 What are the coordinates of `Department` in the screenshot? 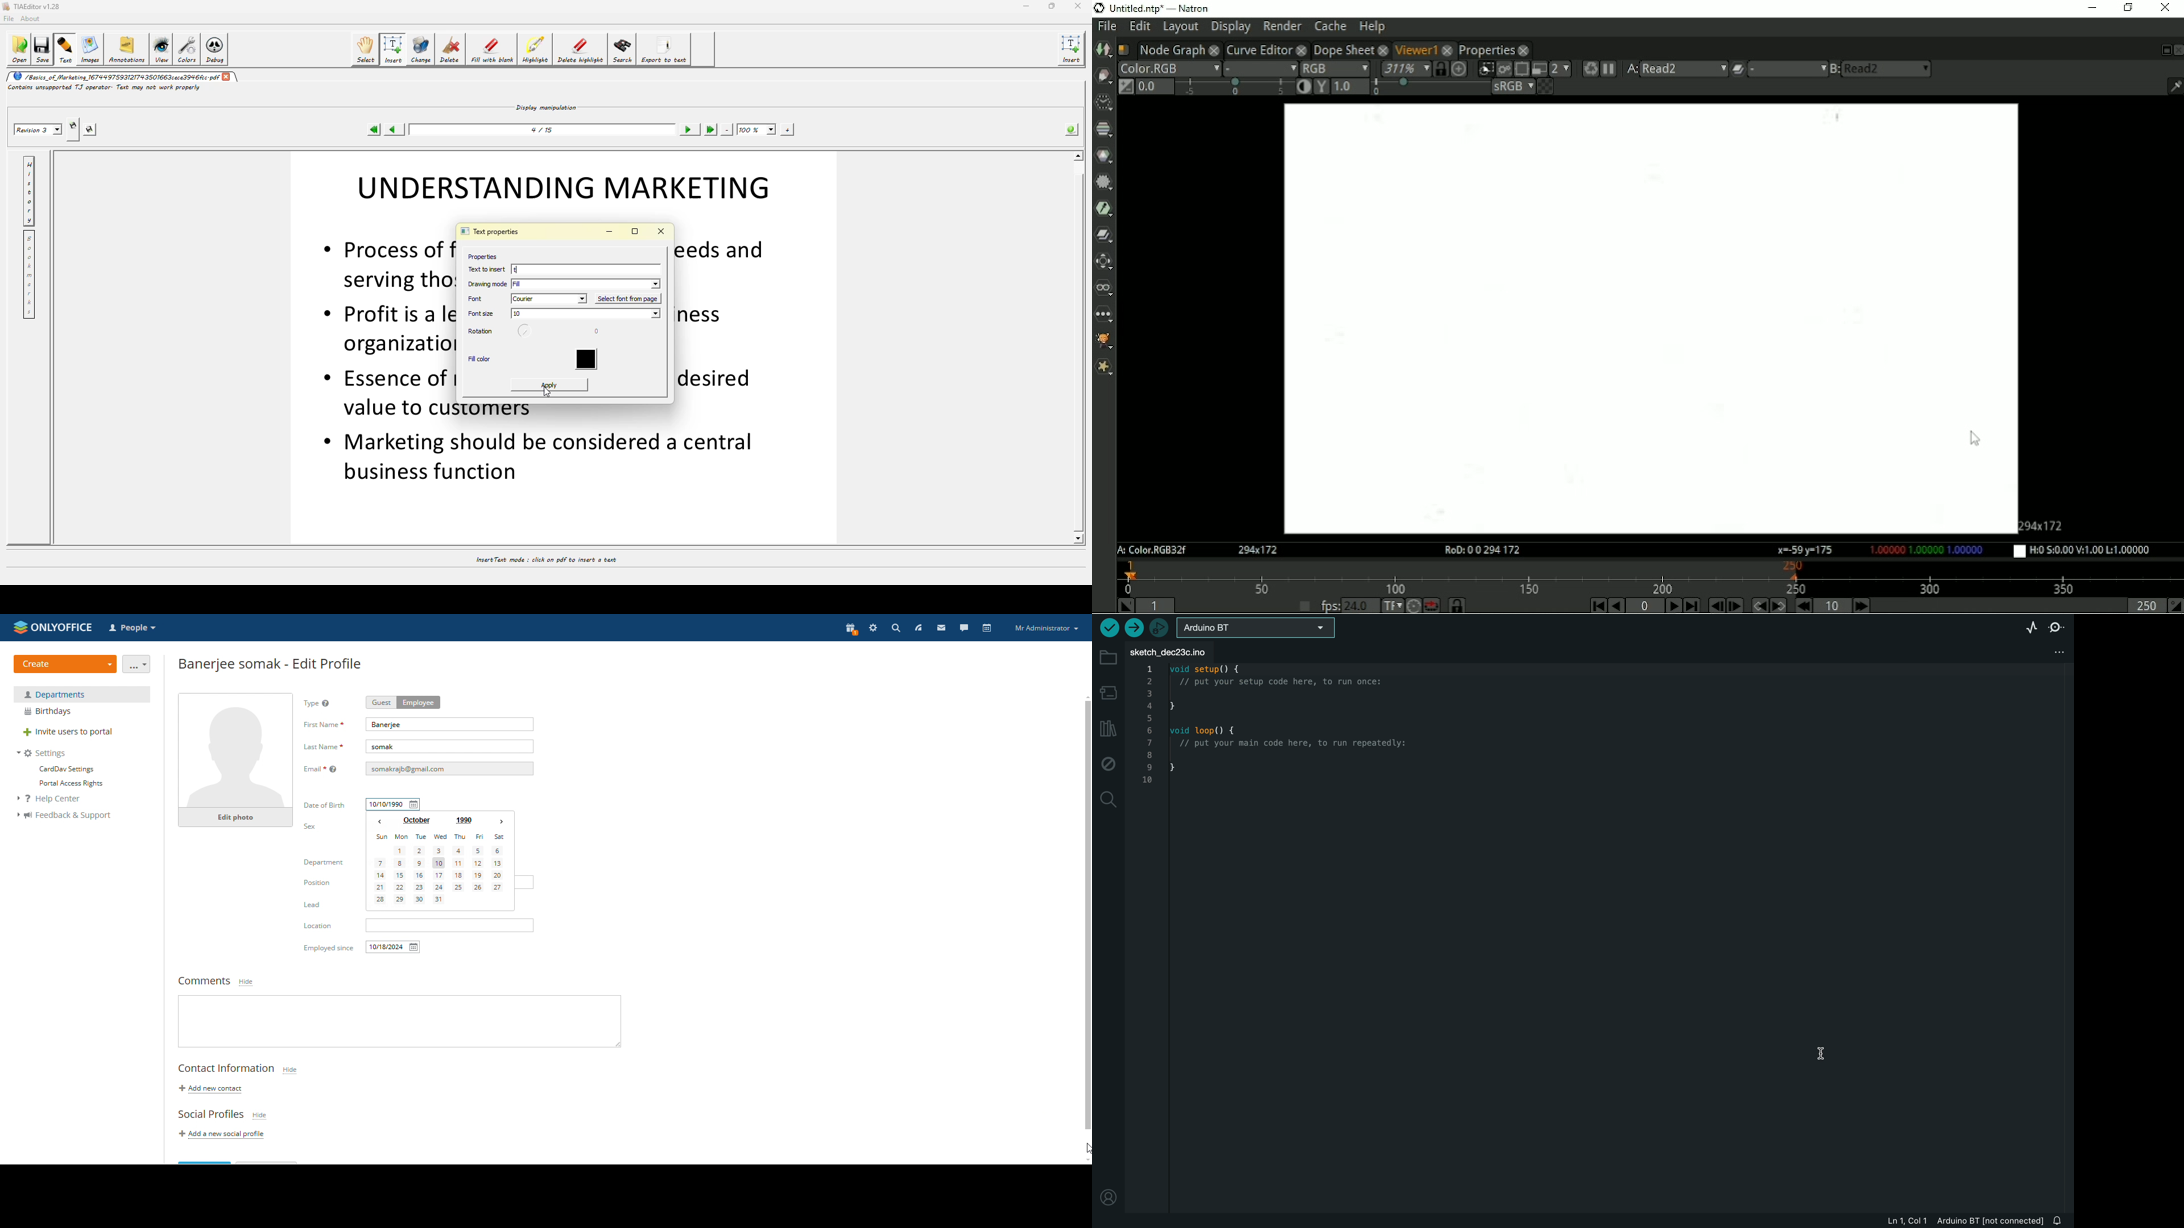 It's located at (321, 864).